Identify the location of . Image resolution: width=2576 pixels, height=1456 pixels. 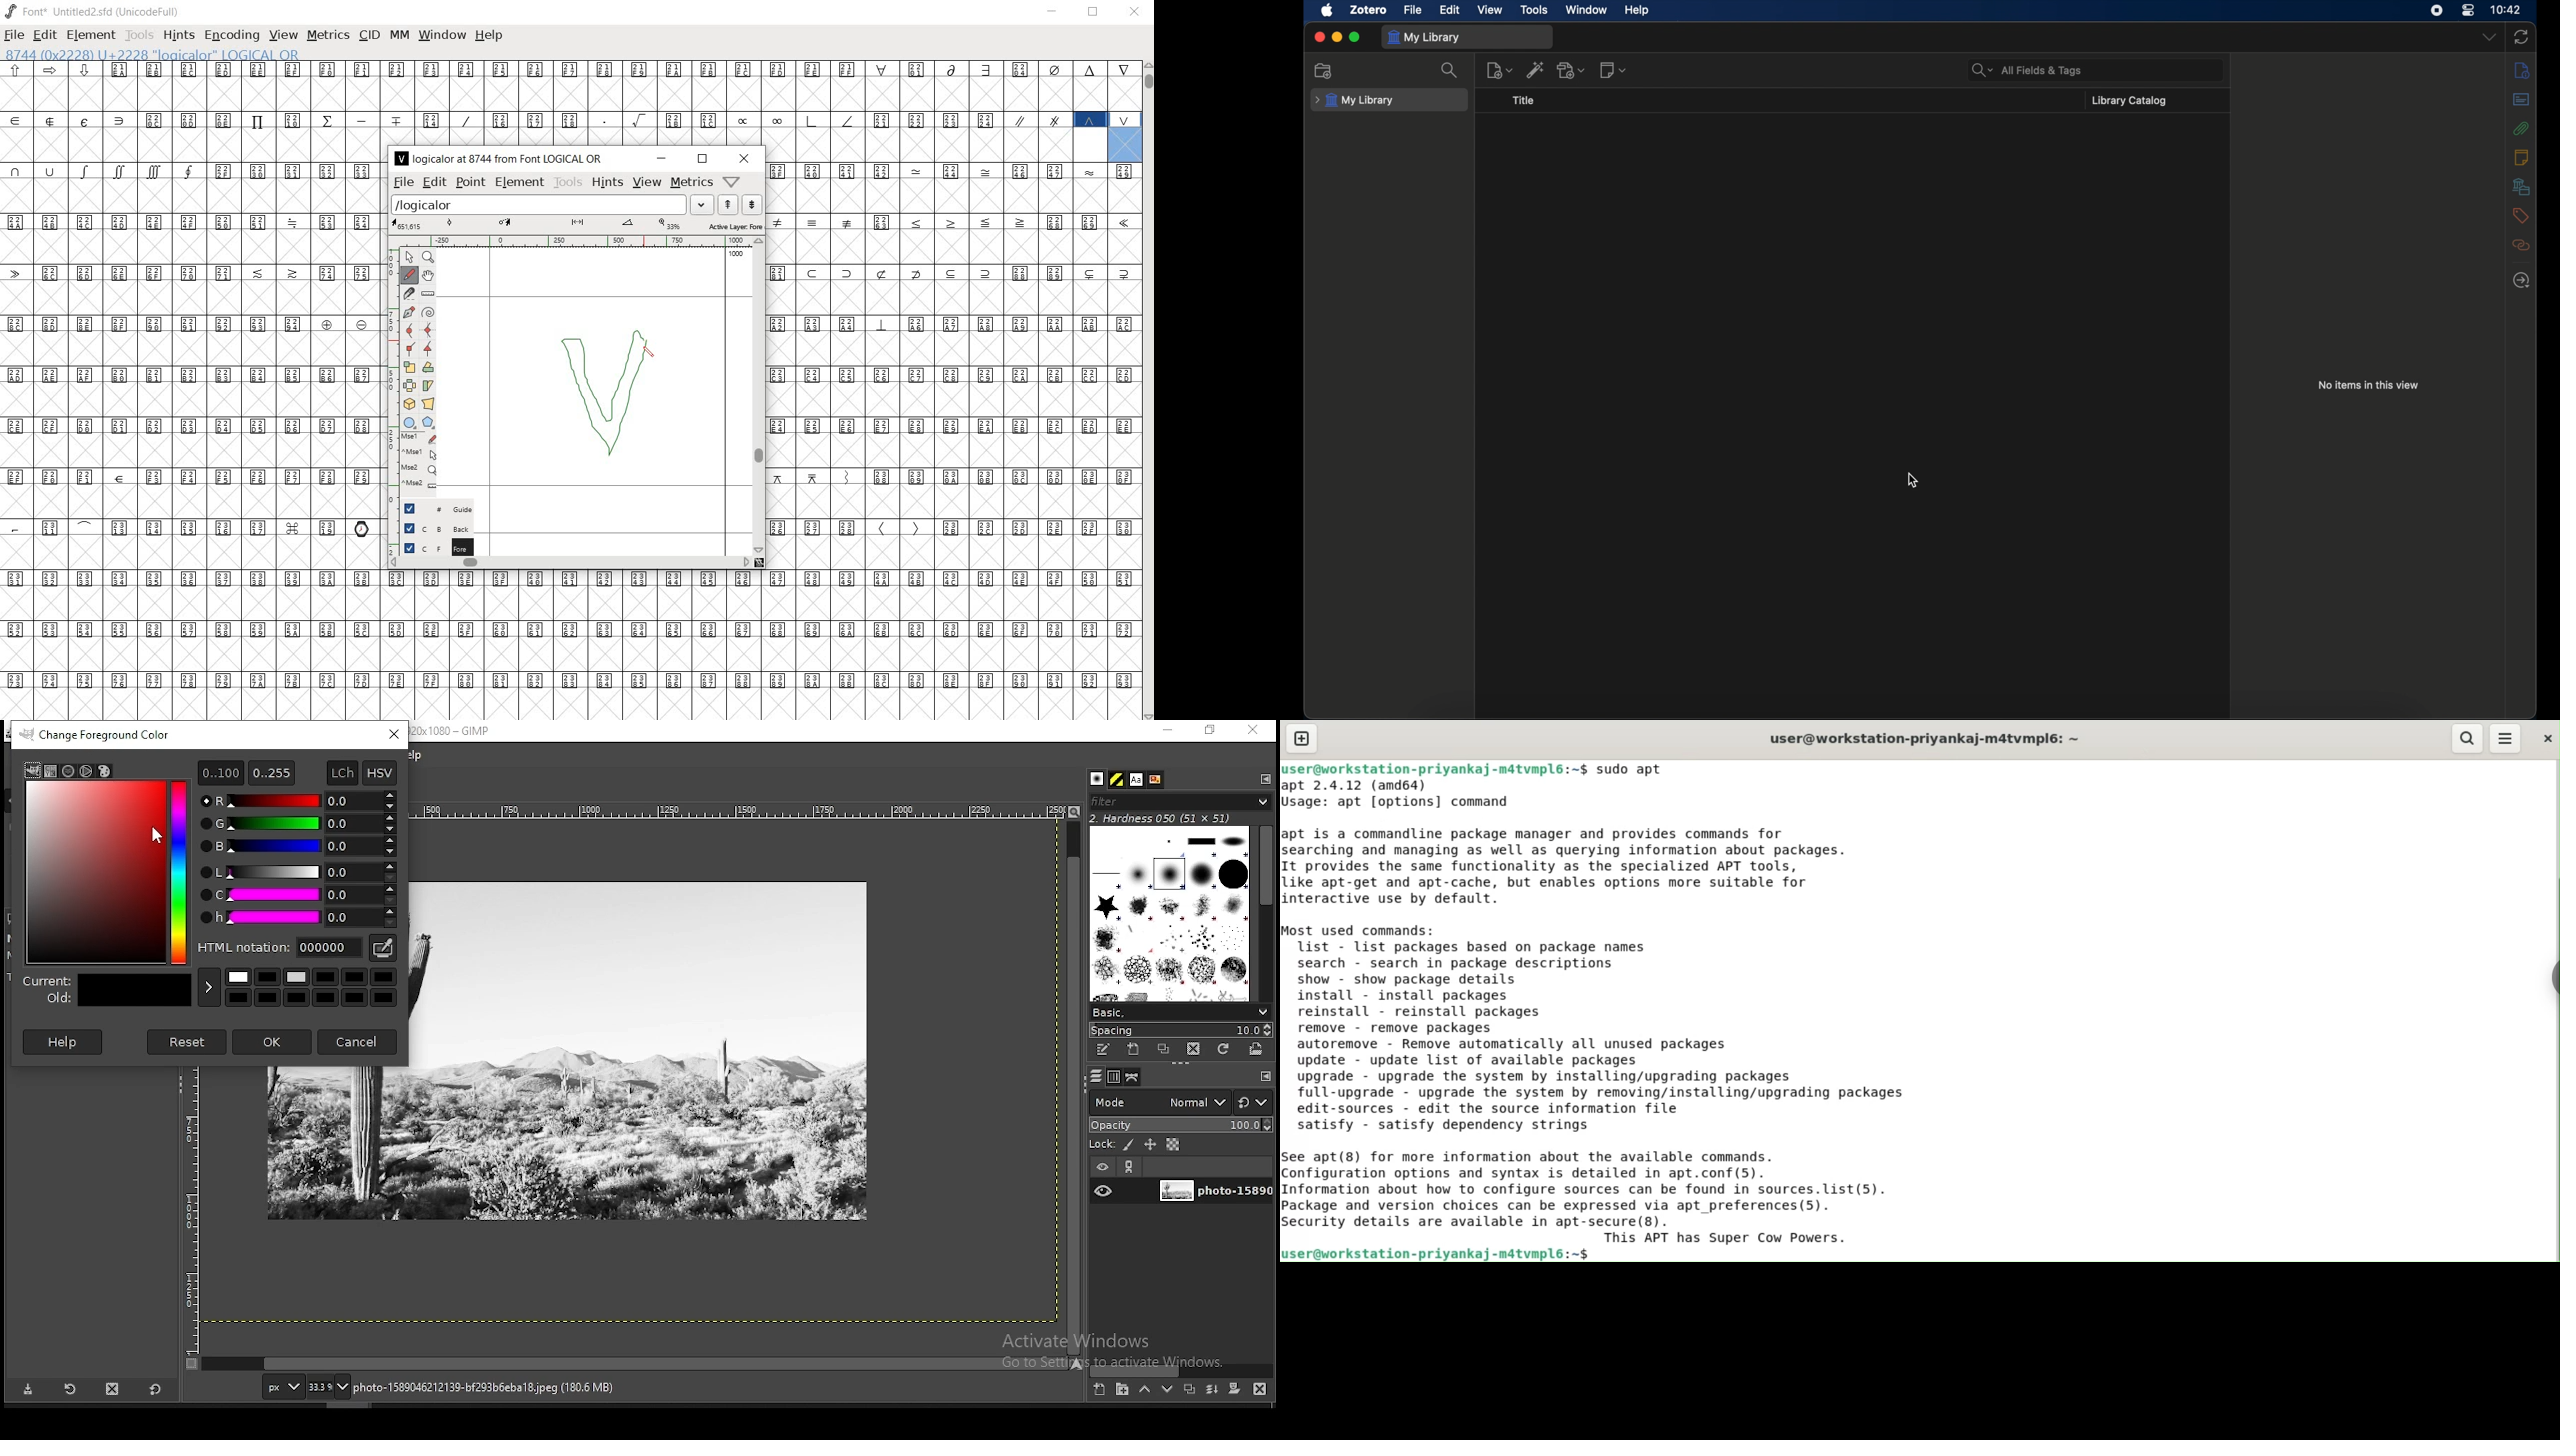
(506, 1387).